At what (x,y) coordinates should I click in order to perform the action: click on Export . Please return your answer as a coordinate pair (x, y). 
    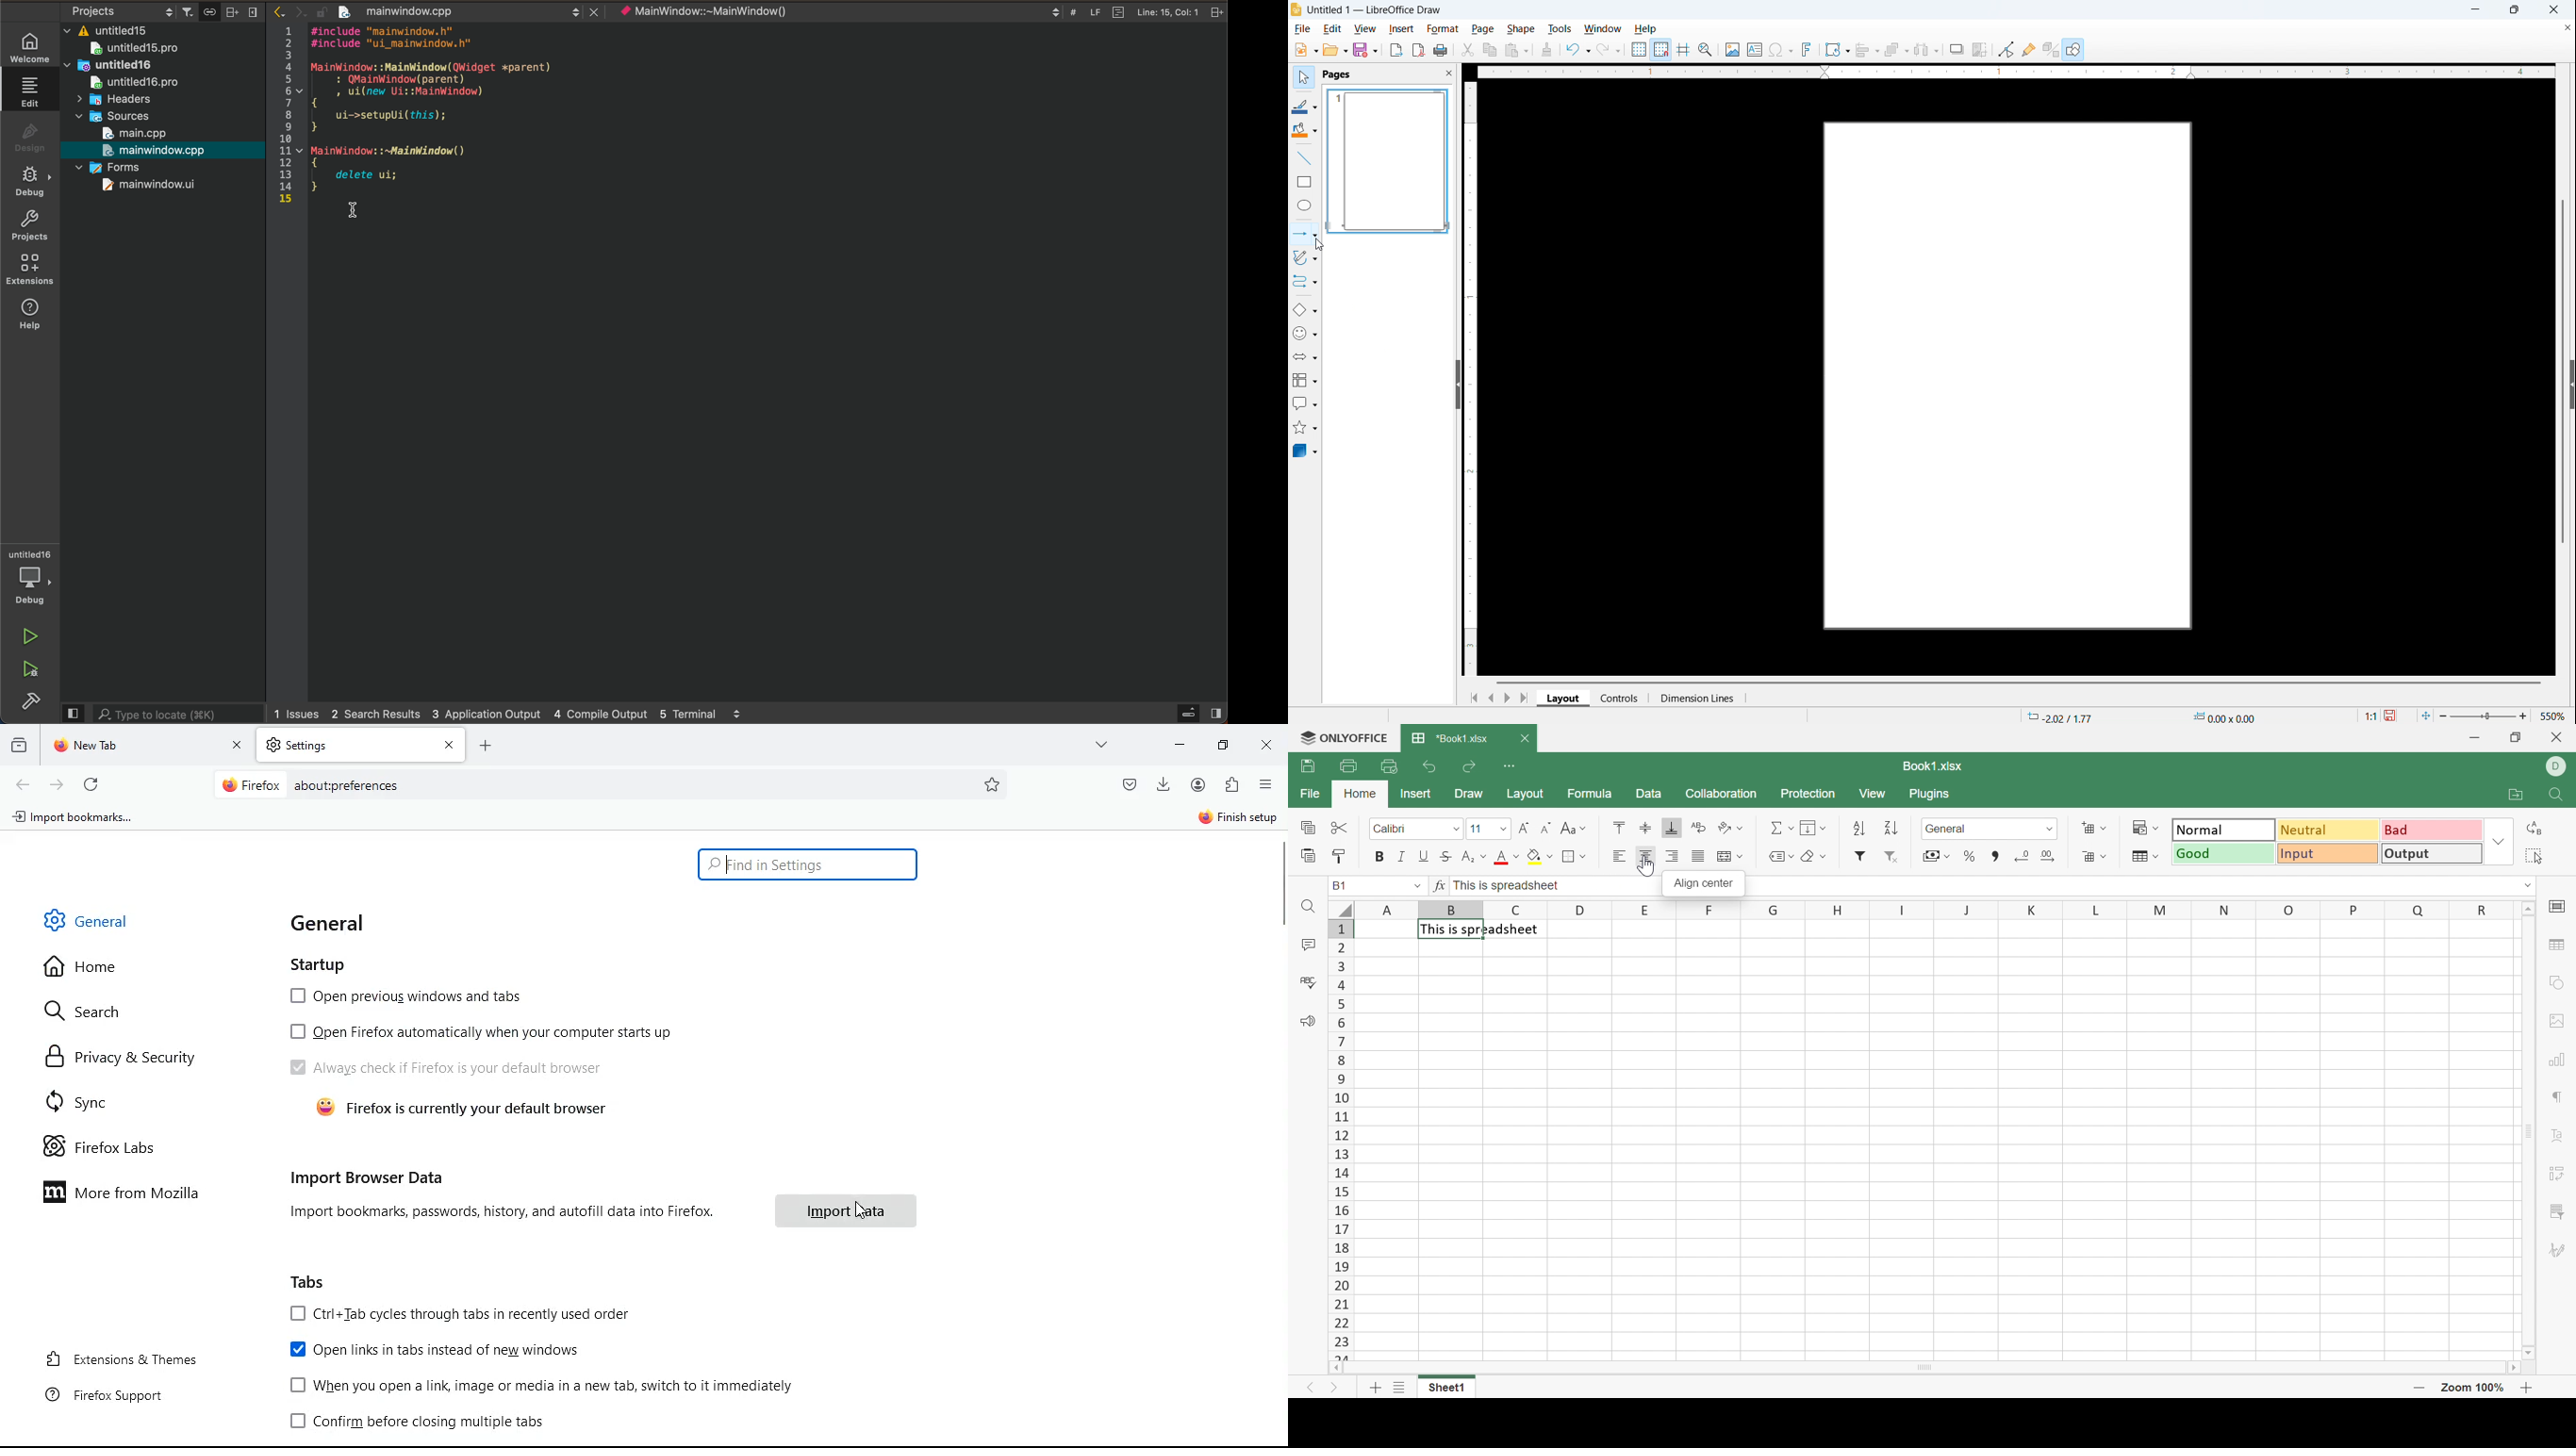
    Looking at the image, I should click on (1397, 50).